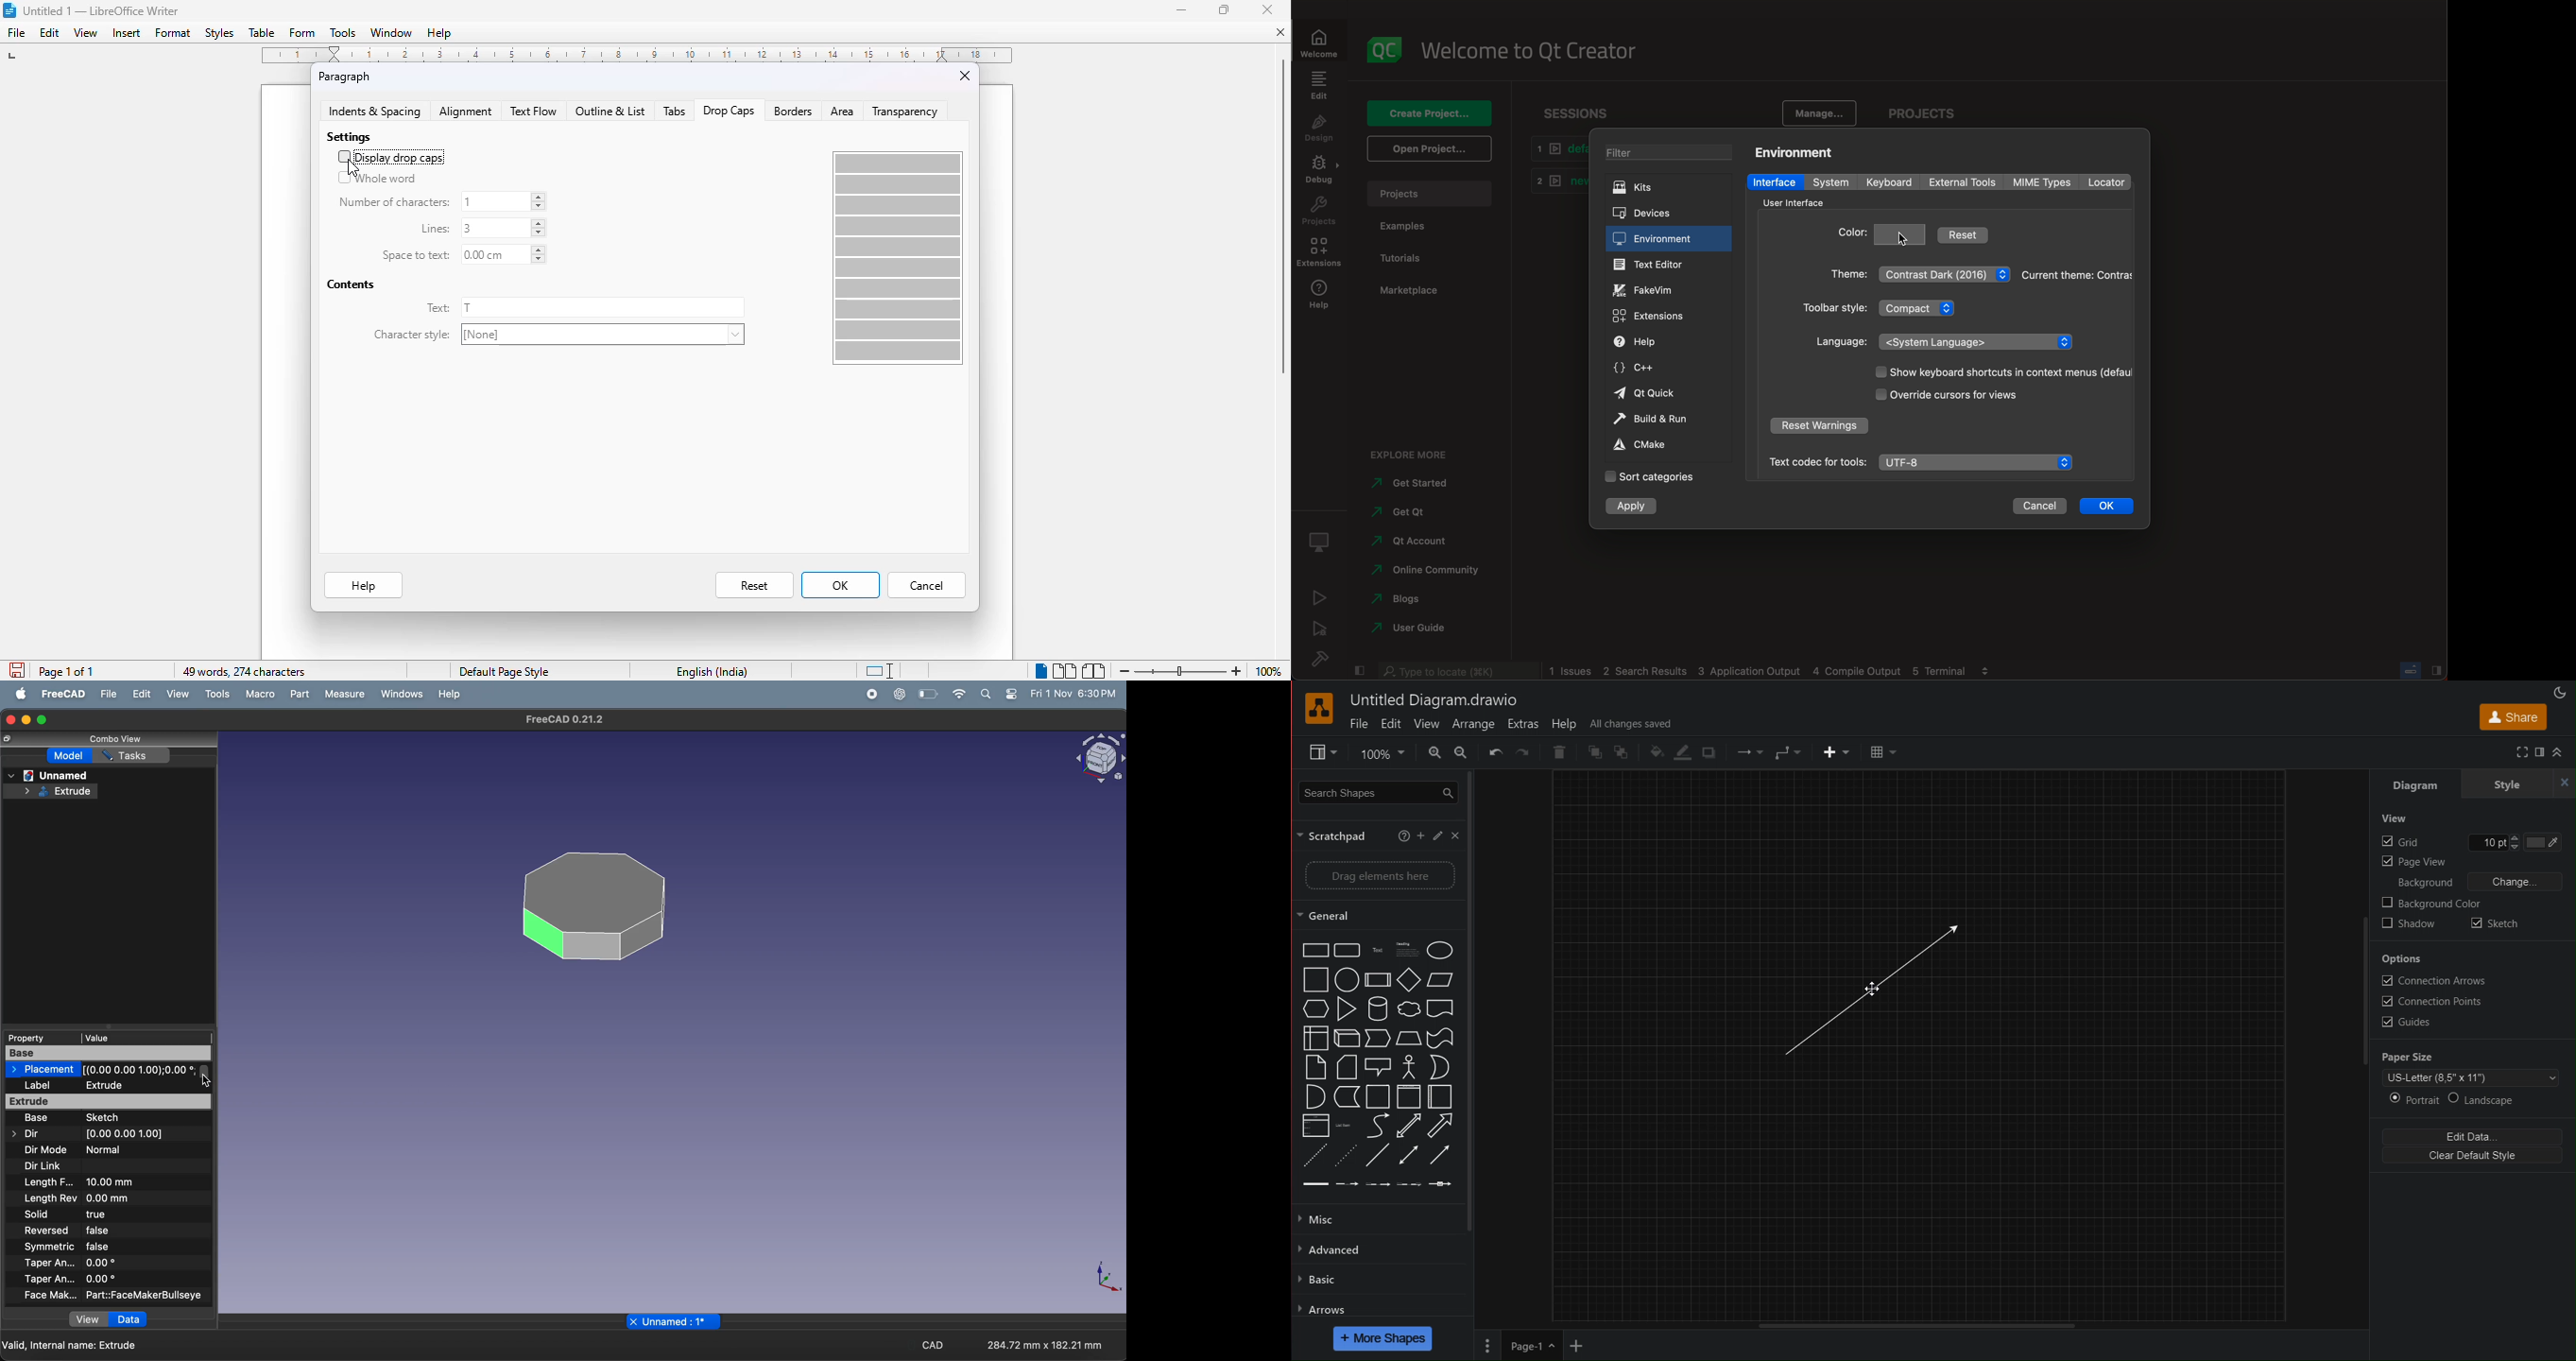 This screenshot has height=1372, width=2576. What do you see at coordinates (1630, 723) in the screenshot?
I see `All changes saved ` at bounding box center [1630, 723].